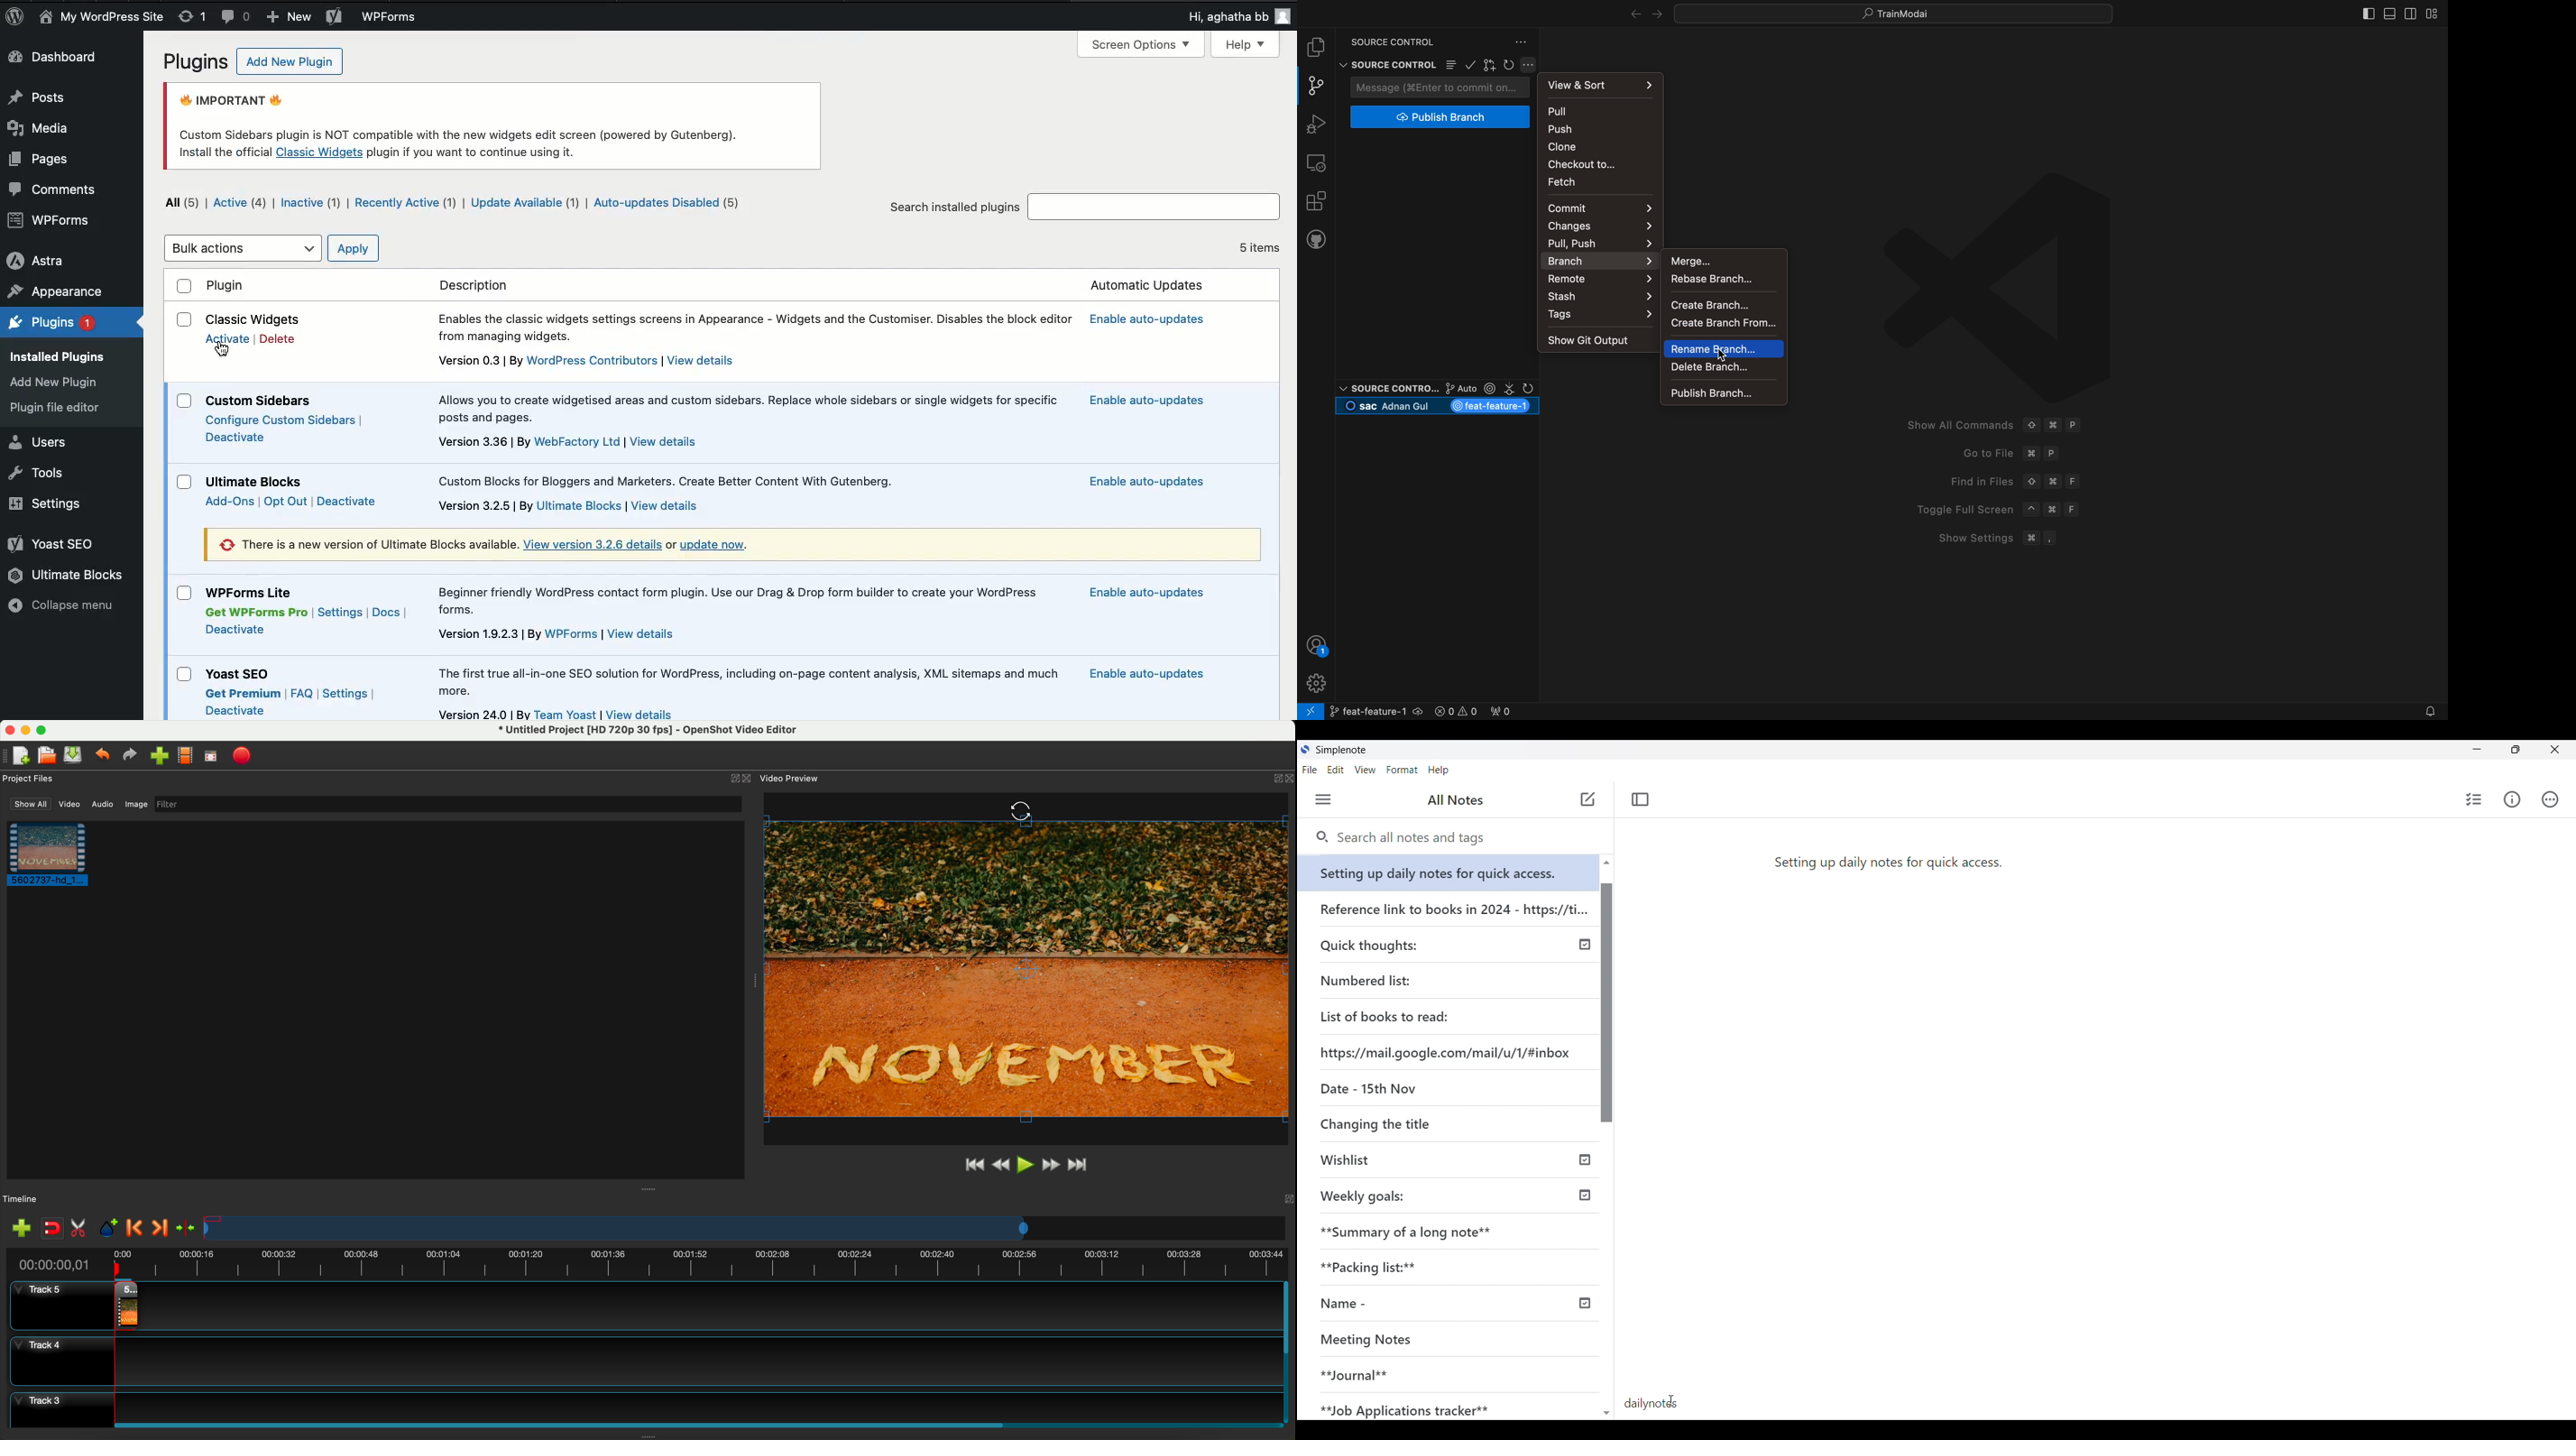 This screenshot has height=1456, width=2576. I want to click on , so click(1021, 813).